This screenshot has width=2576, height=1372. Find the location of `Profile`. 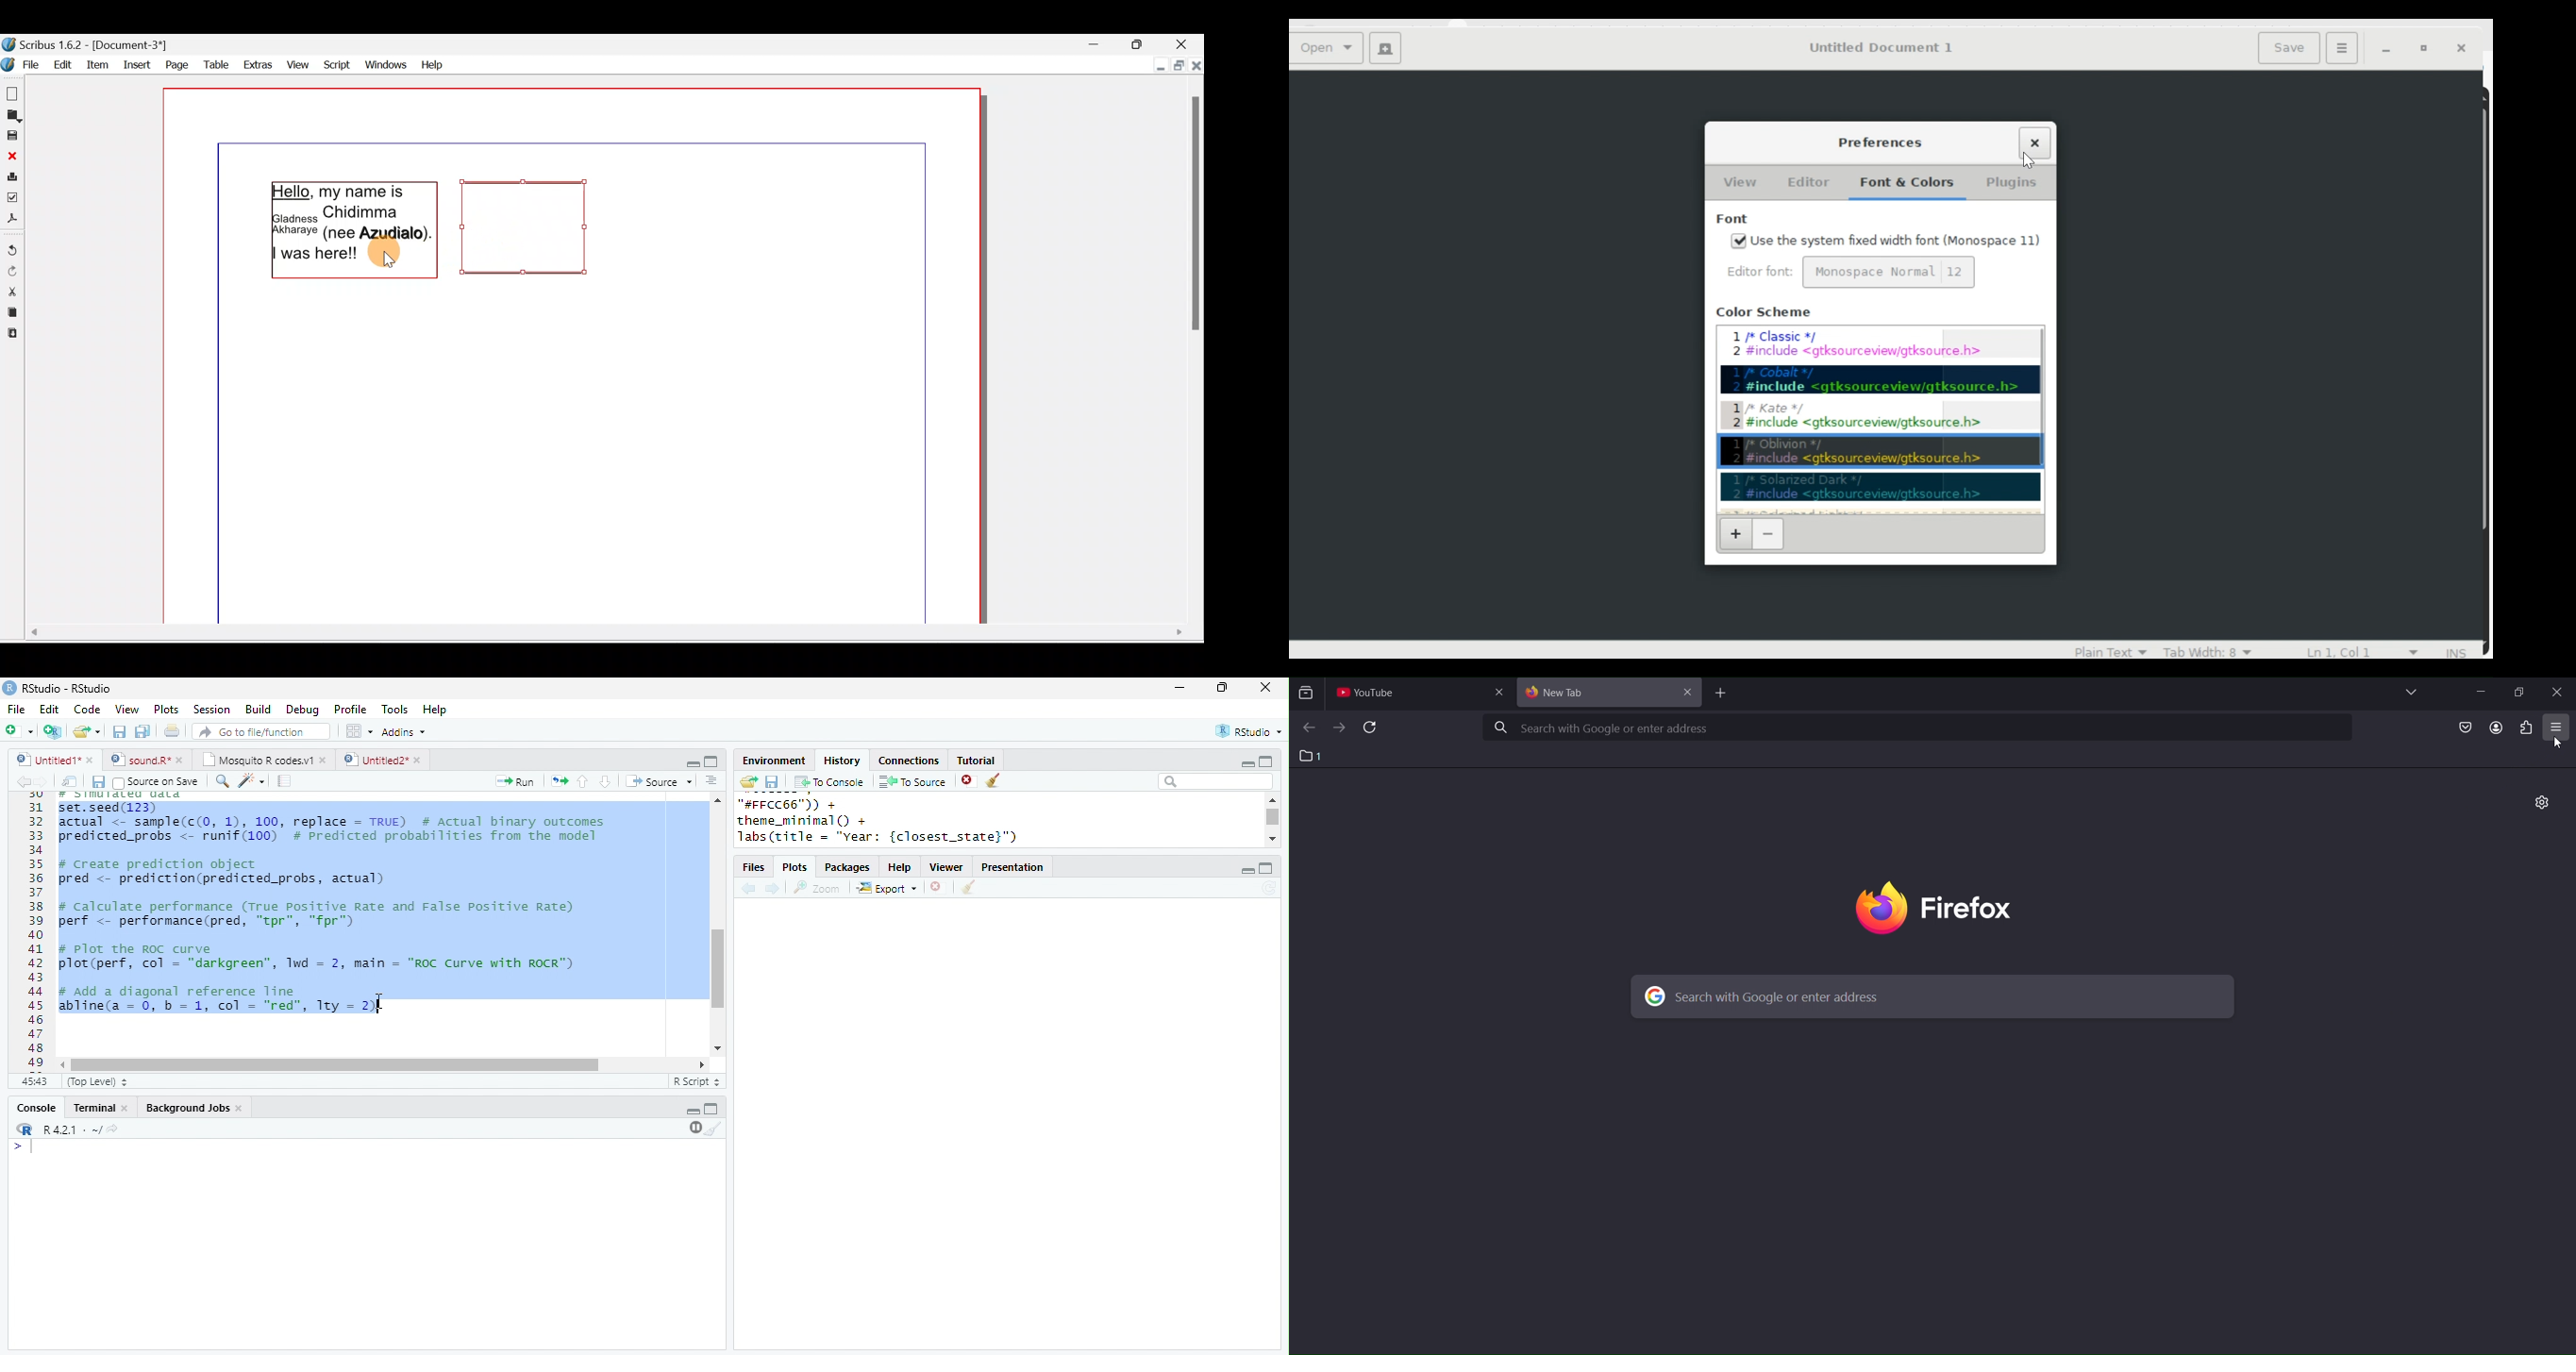

Profile is located at coordinates (350, 709).